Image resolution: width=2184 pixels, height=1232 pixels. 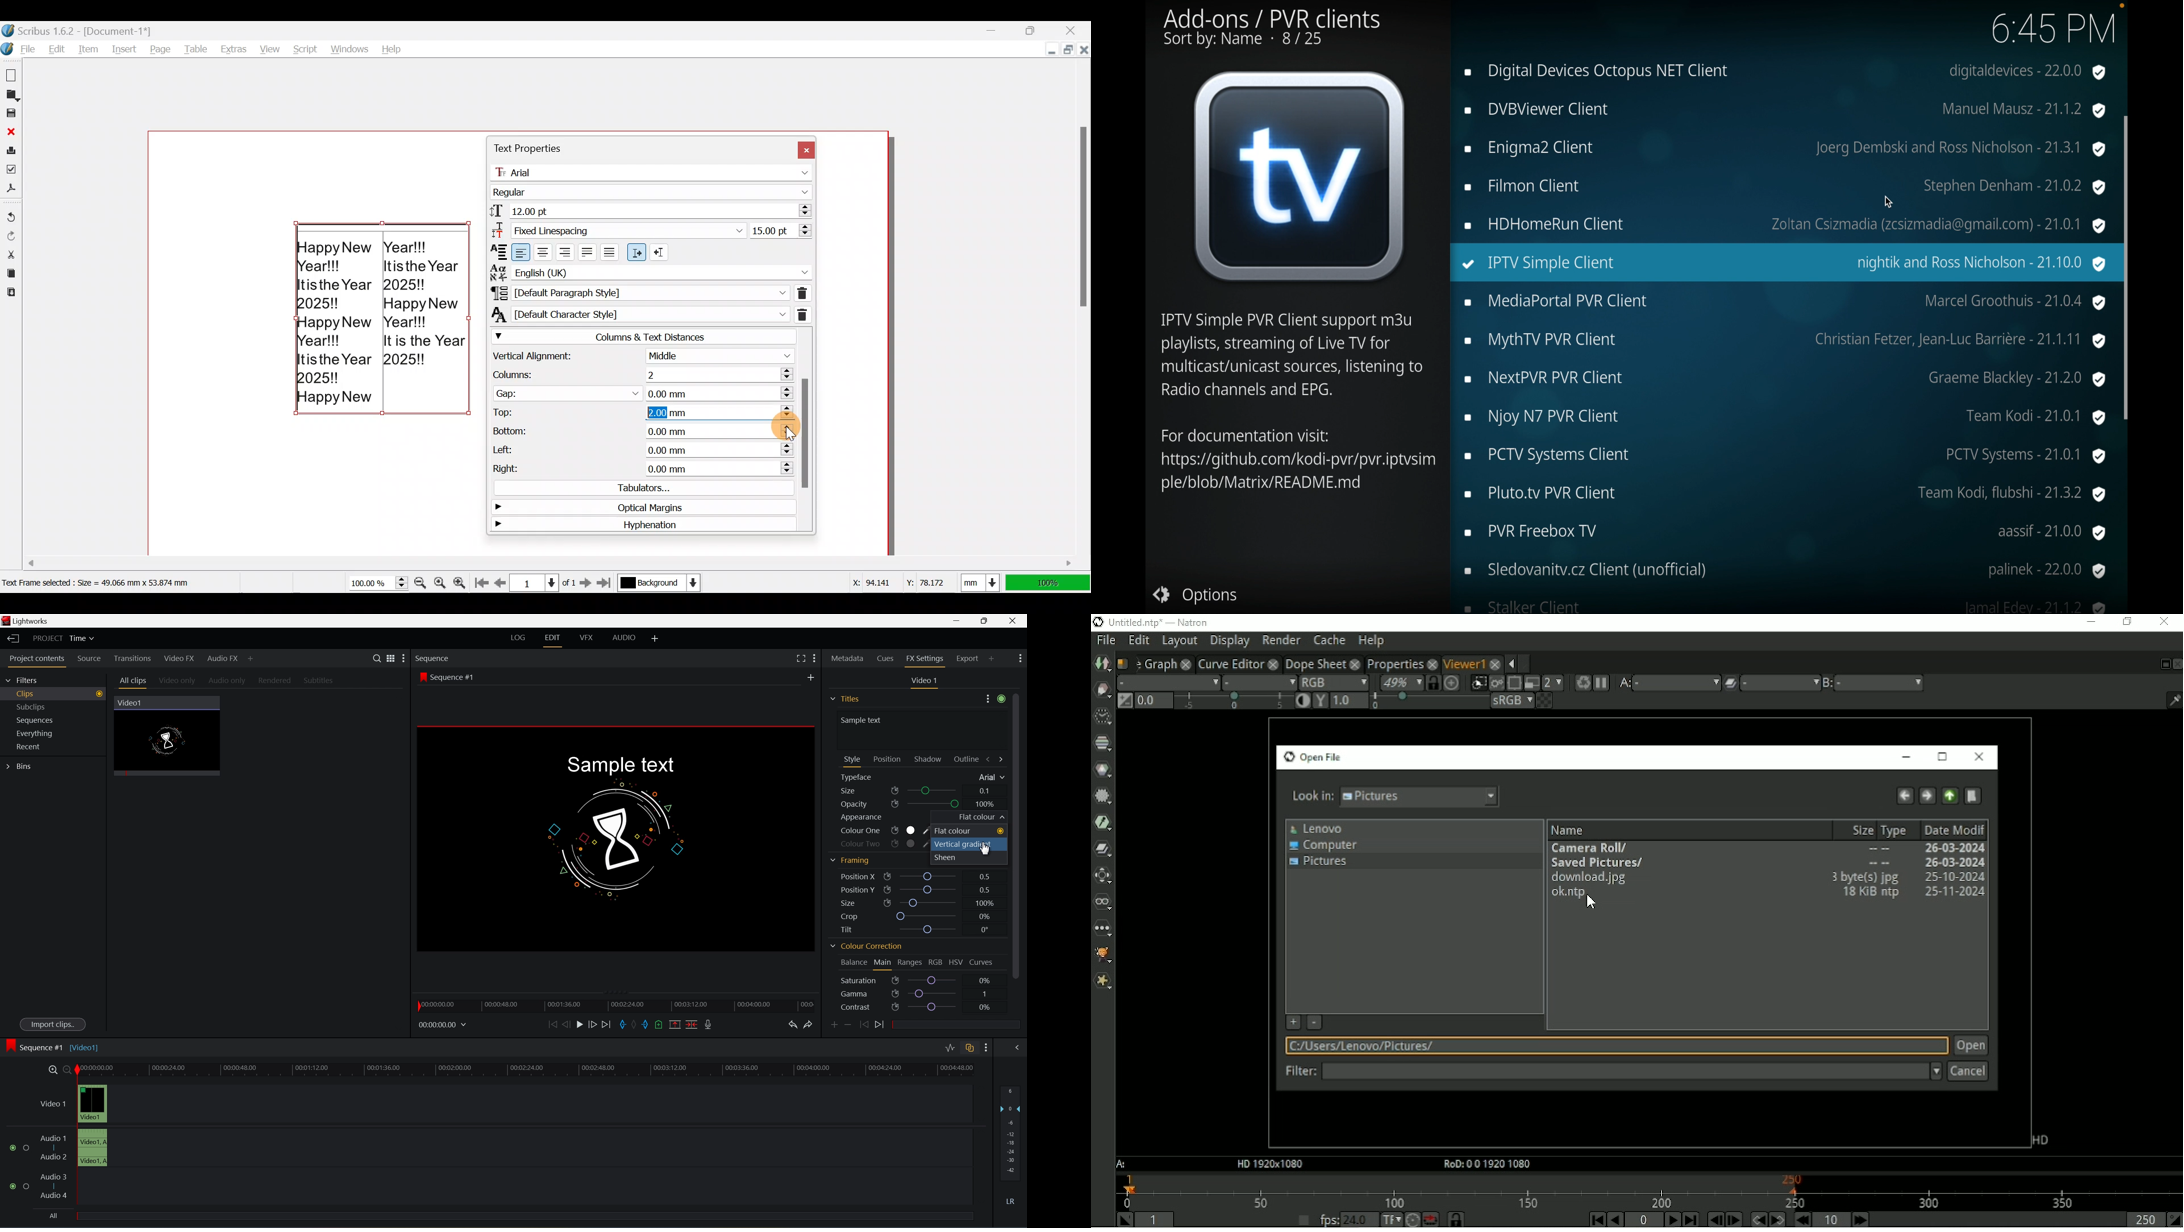 What do you see at coordinates (10, 1047) in the screenshot?
I see `image` at bounding box center [10, 1047].